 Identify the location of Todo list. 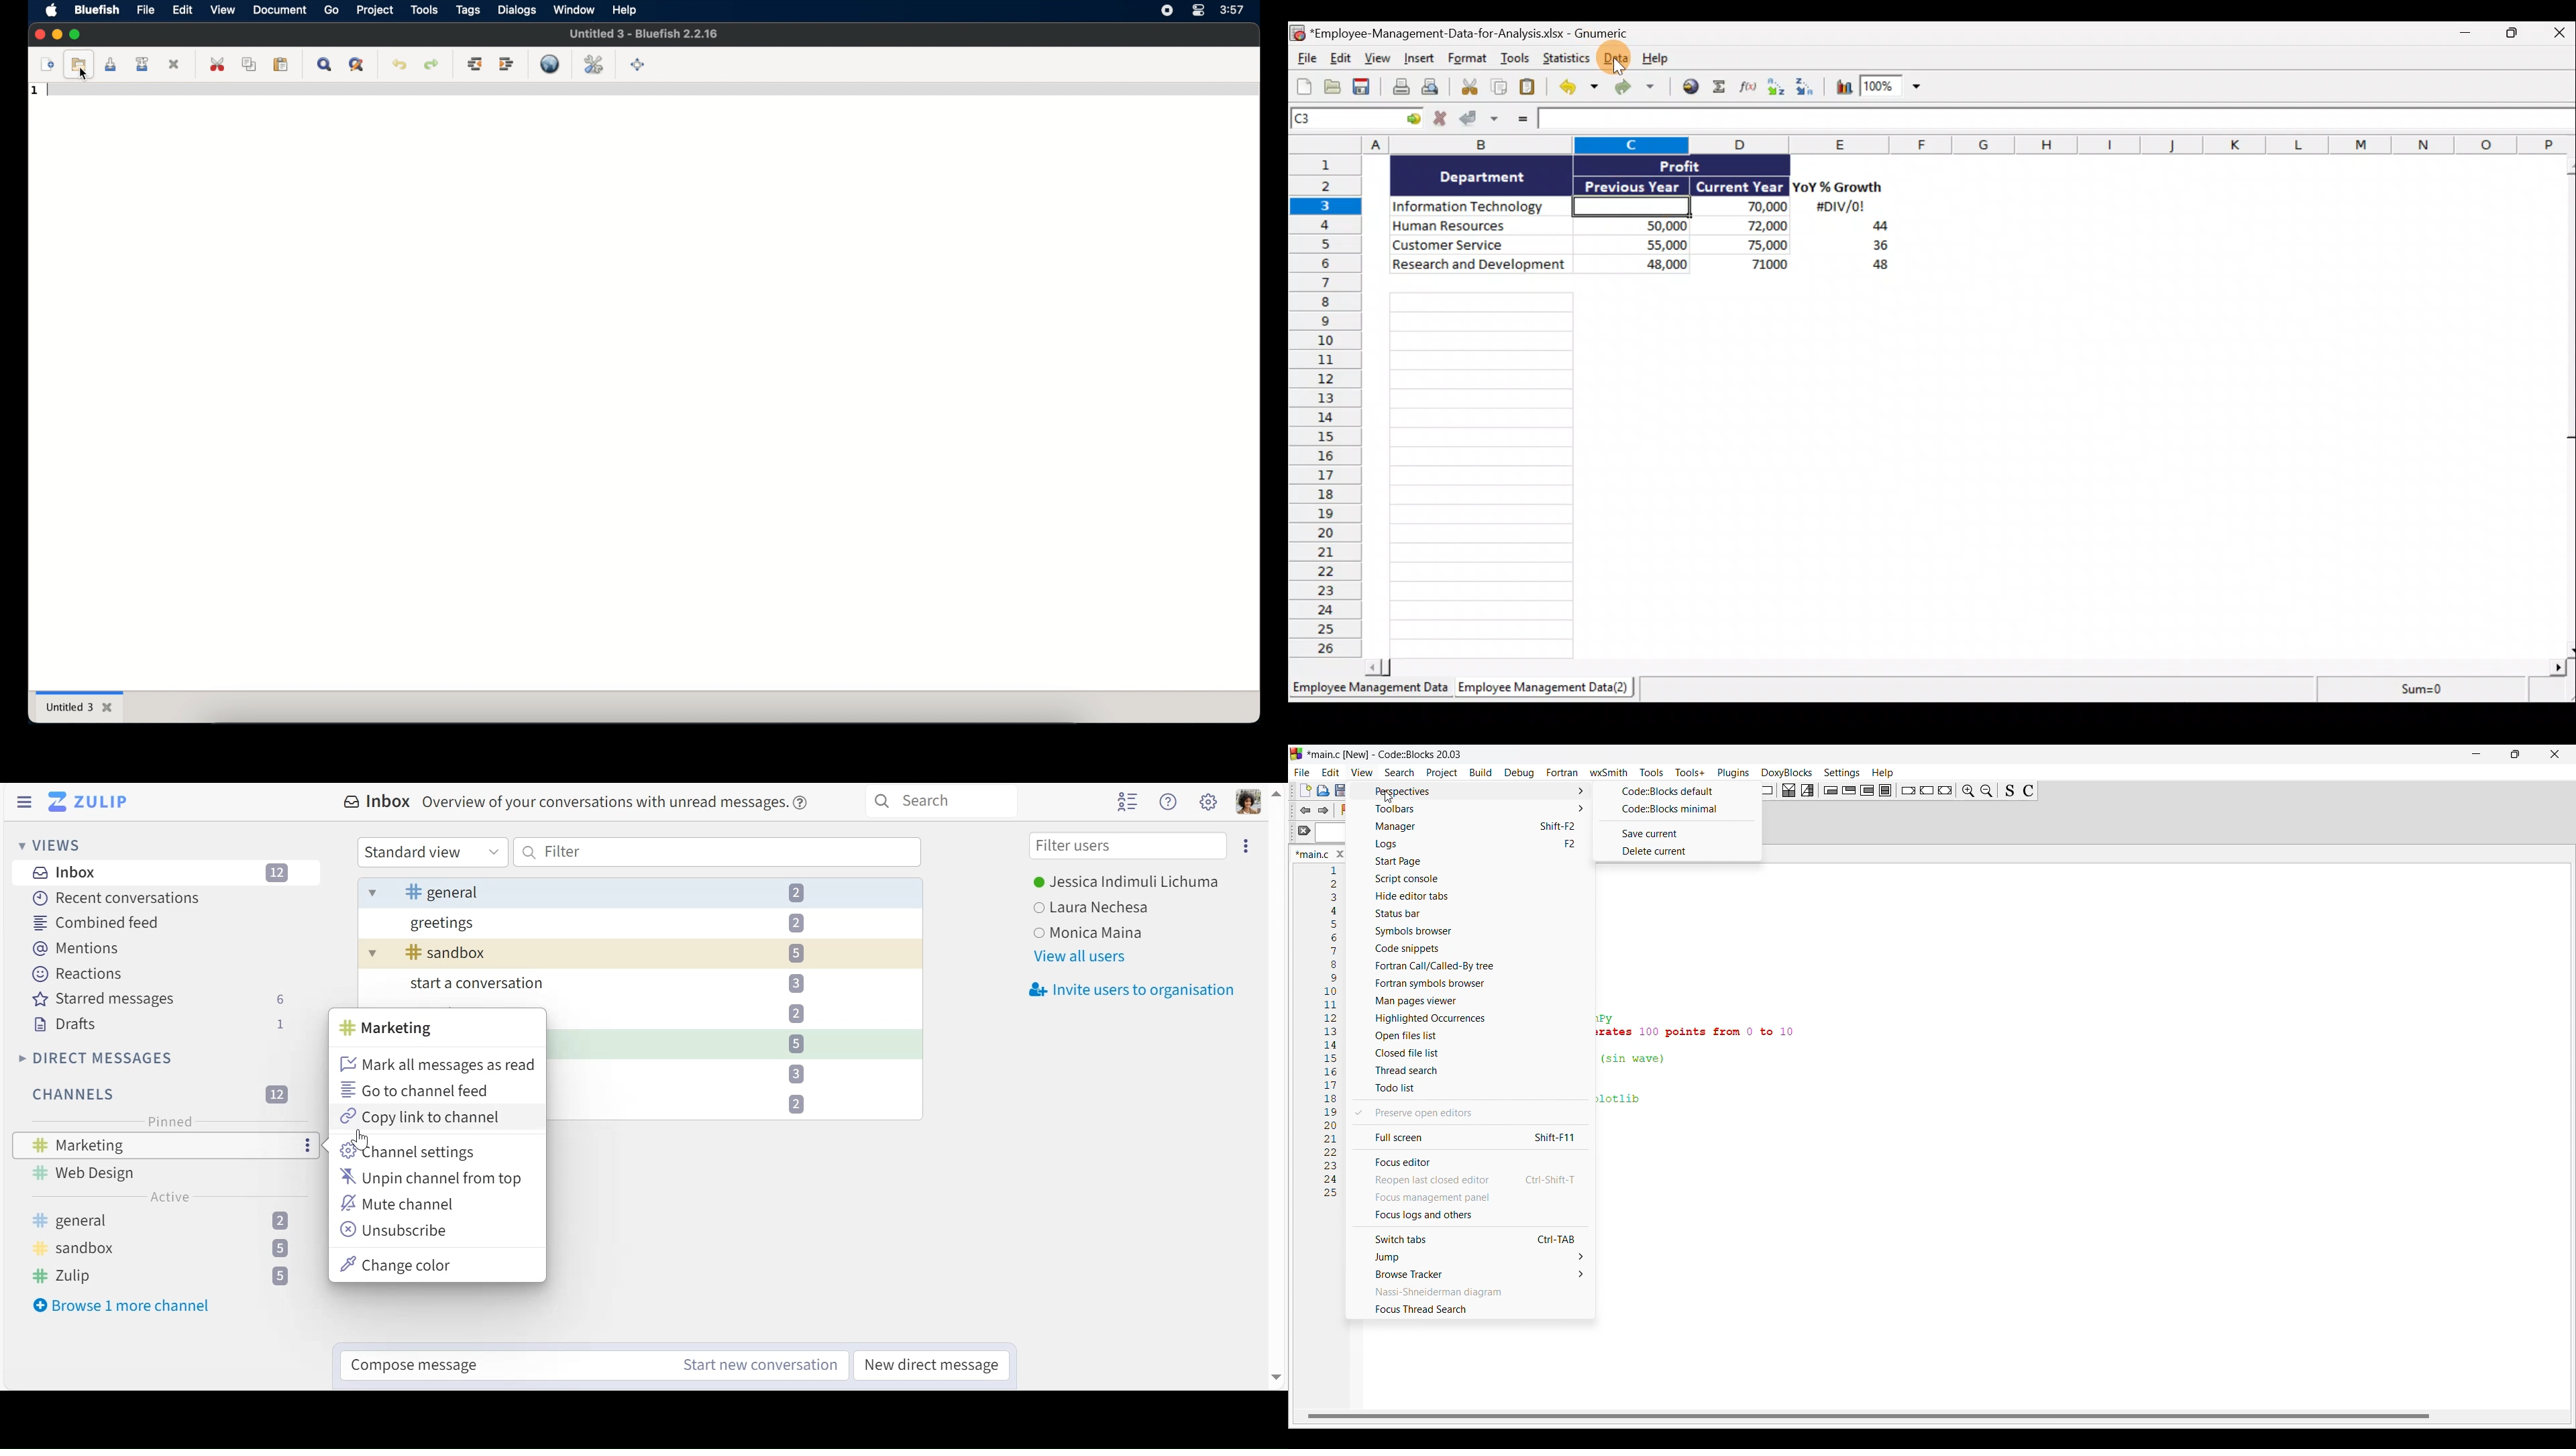
(1472, 1088).